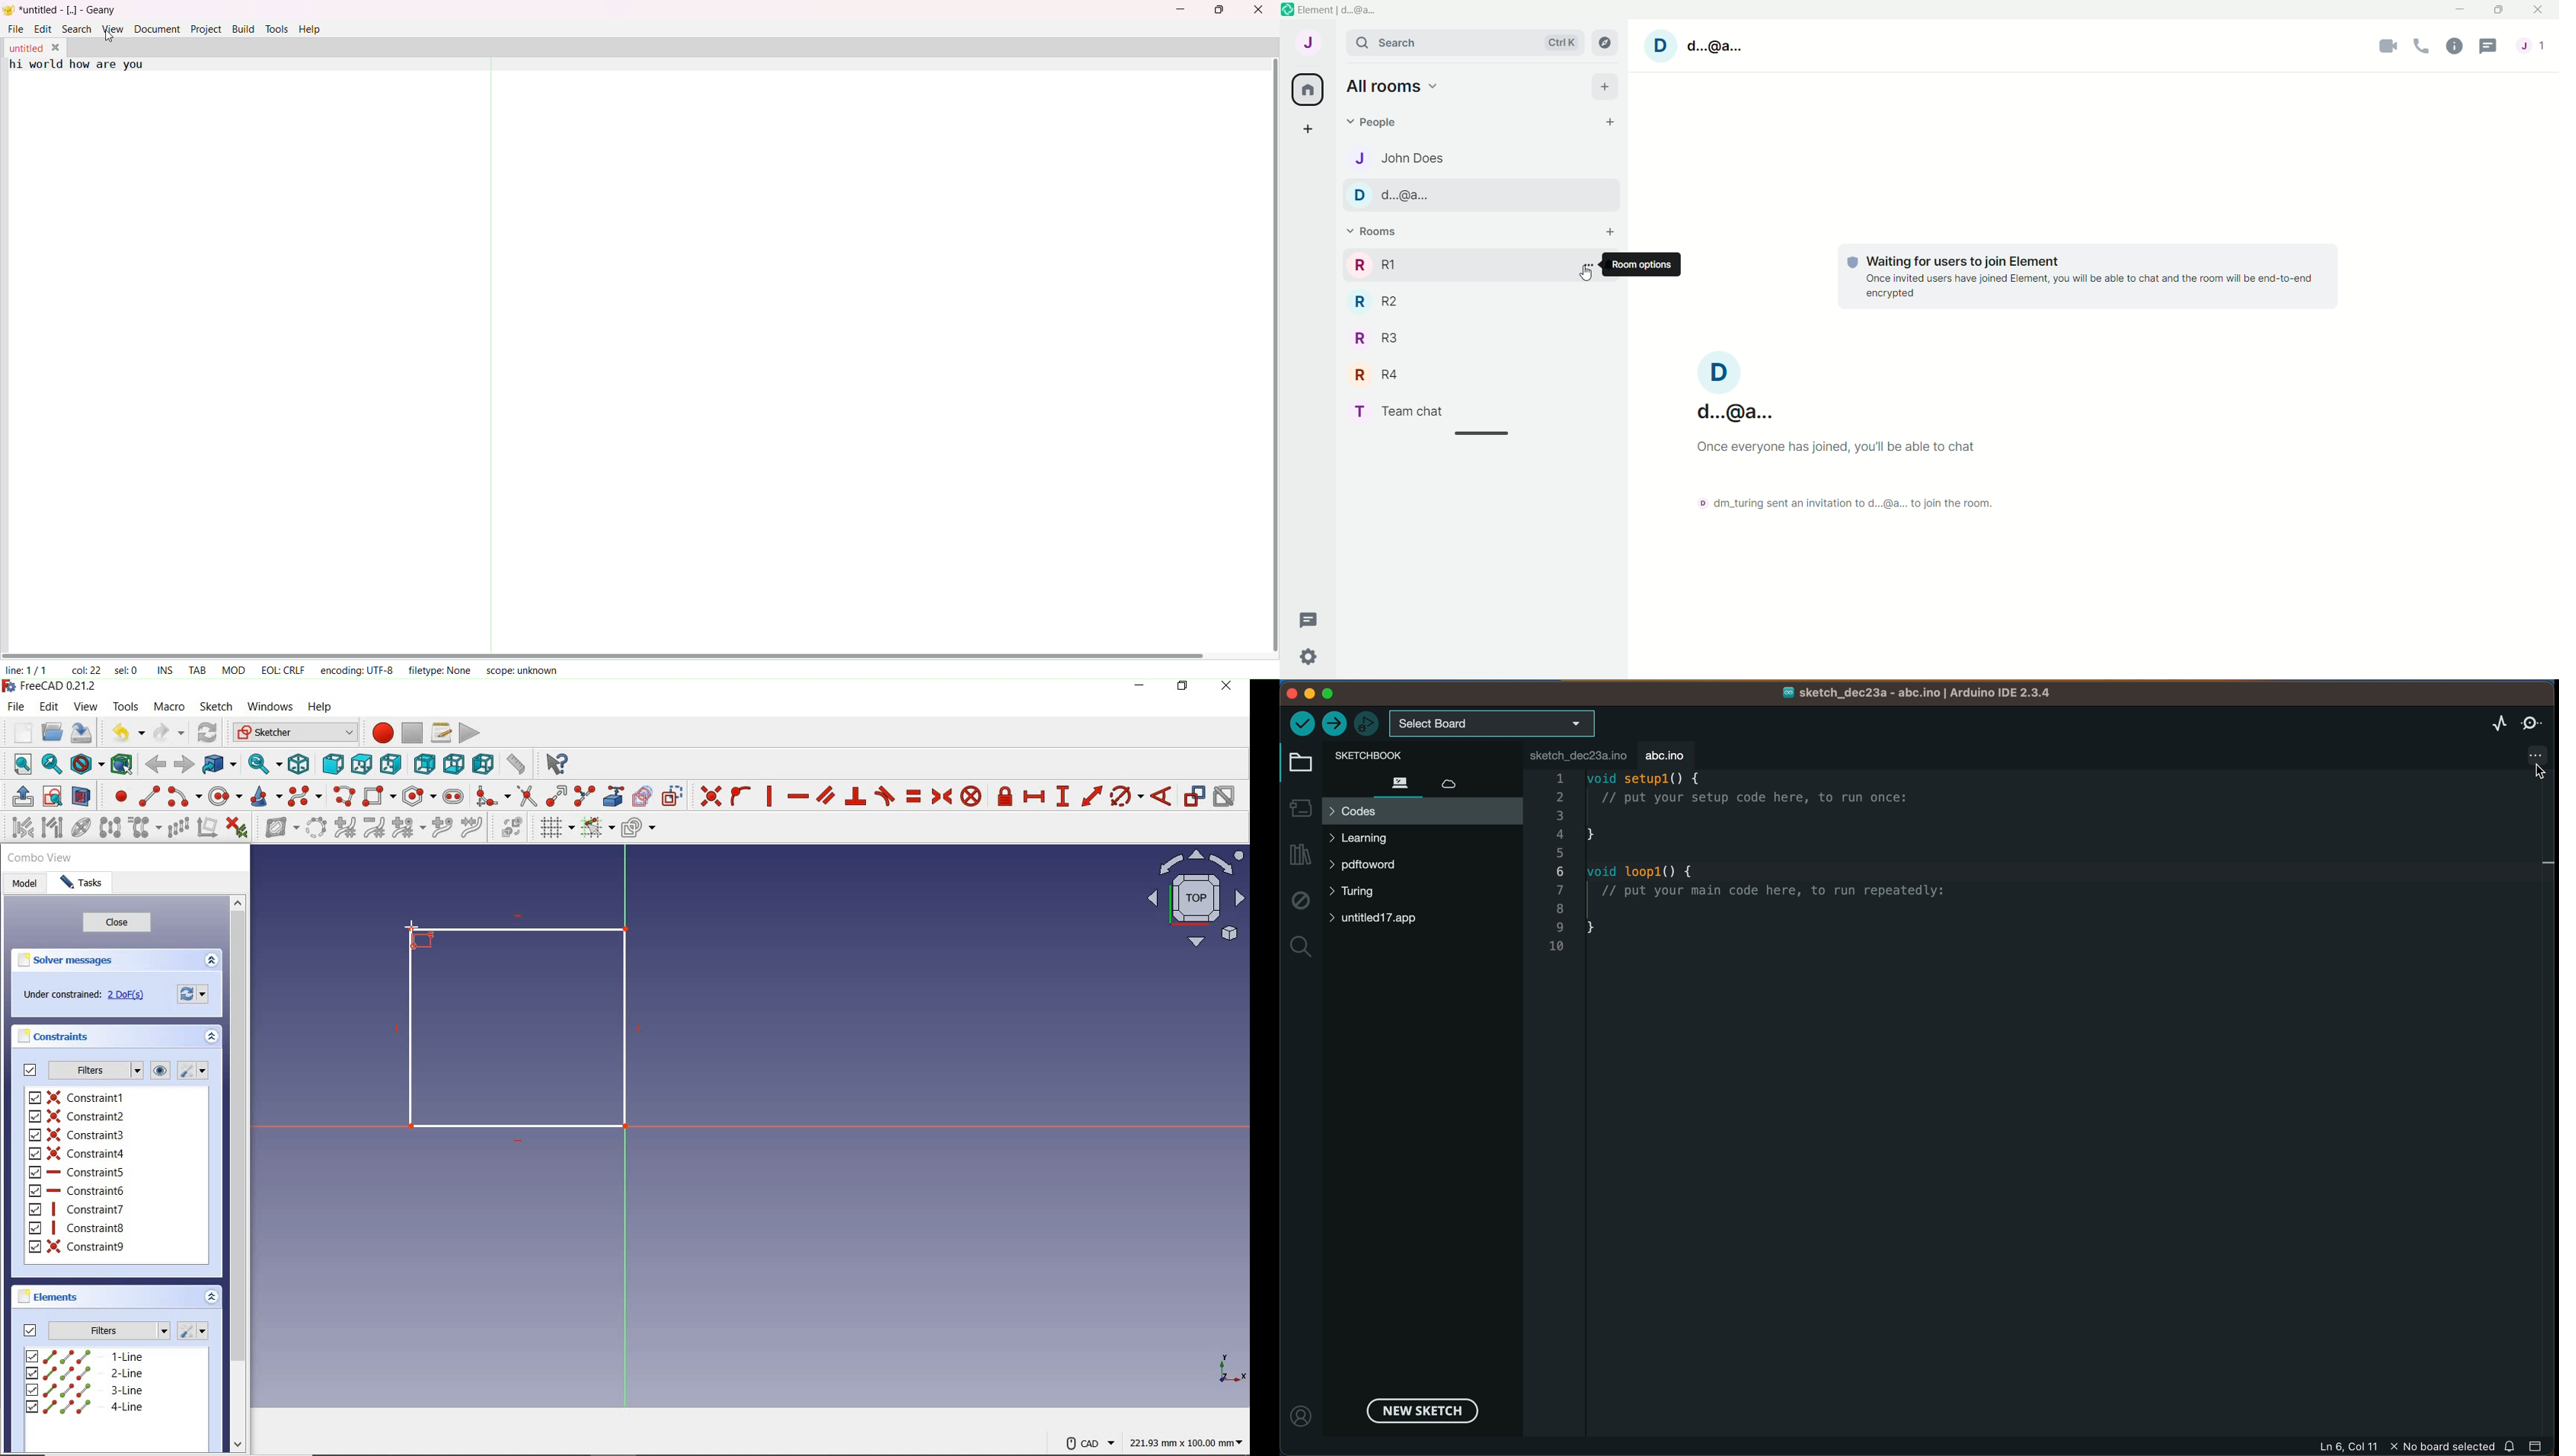 The image size is (2576, 1456). Describe the element at coordinates (1304, 619) in the screenshot. I see `threads` at that location.